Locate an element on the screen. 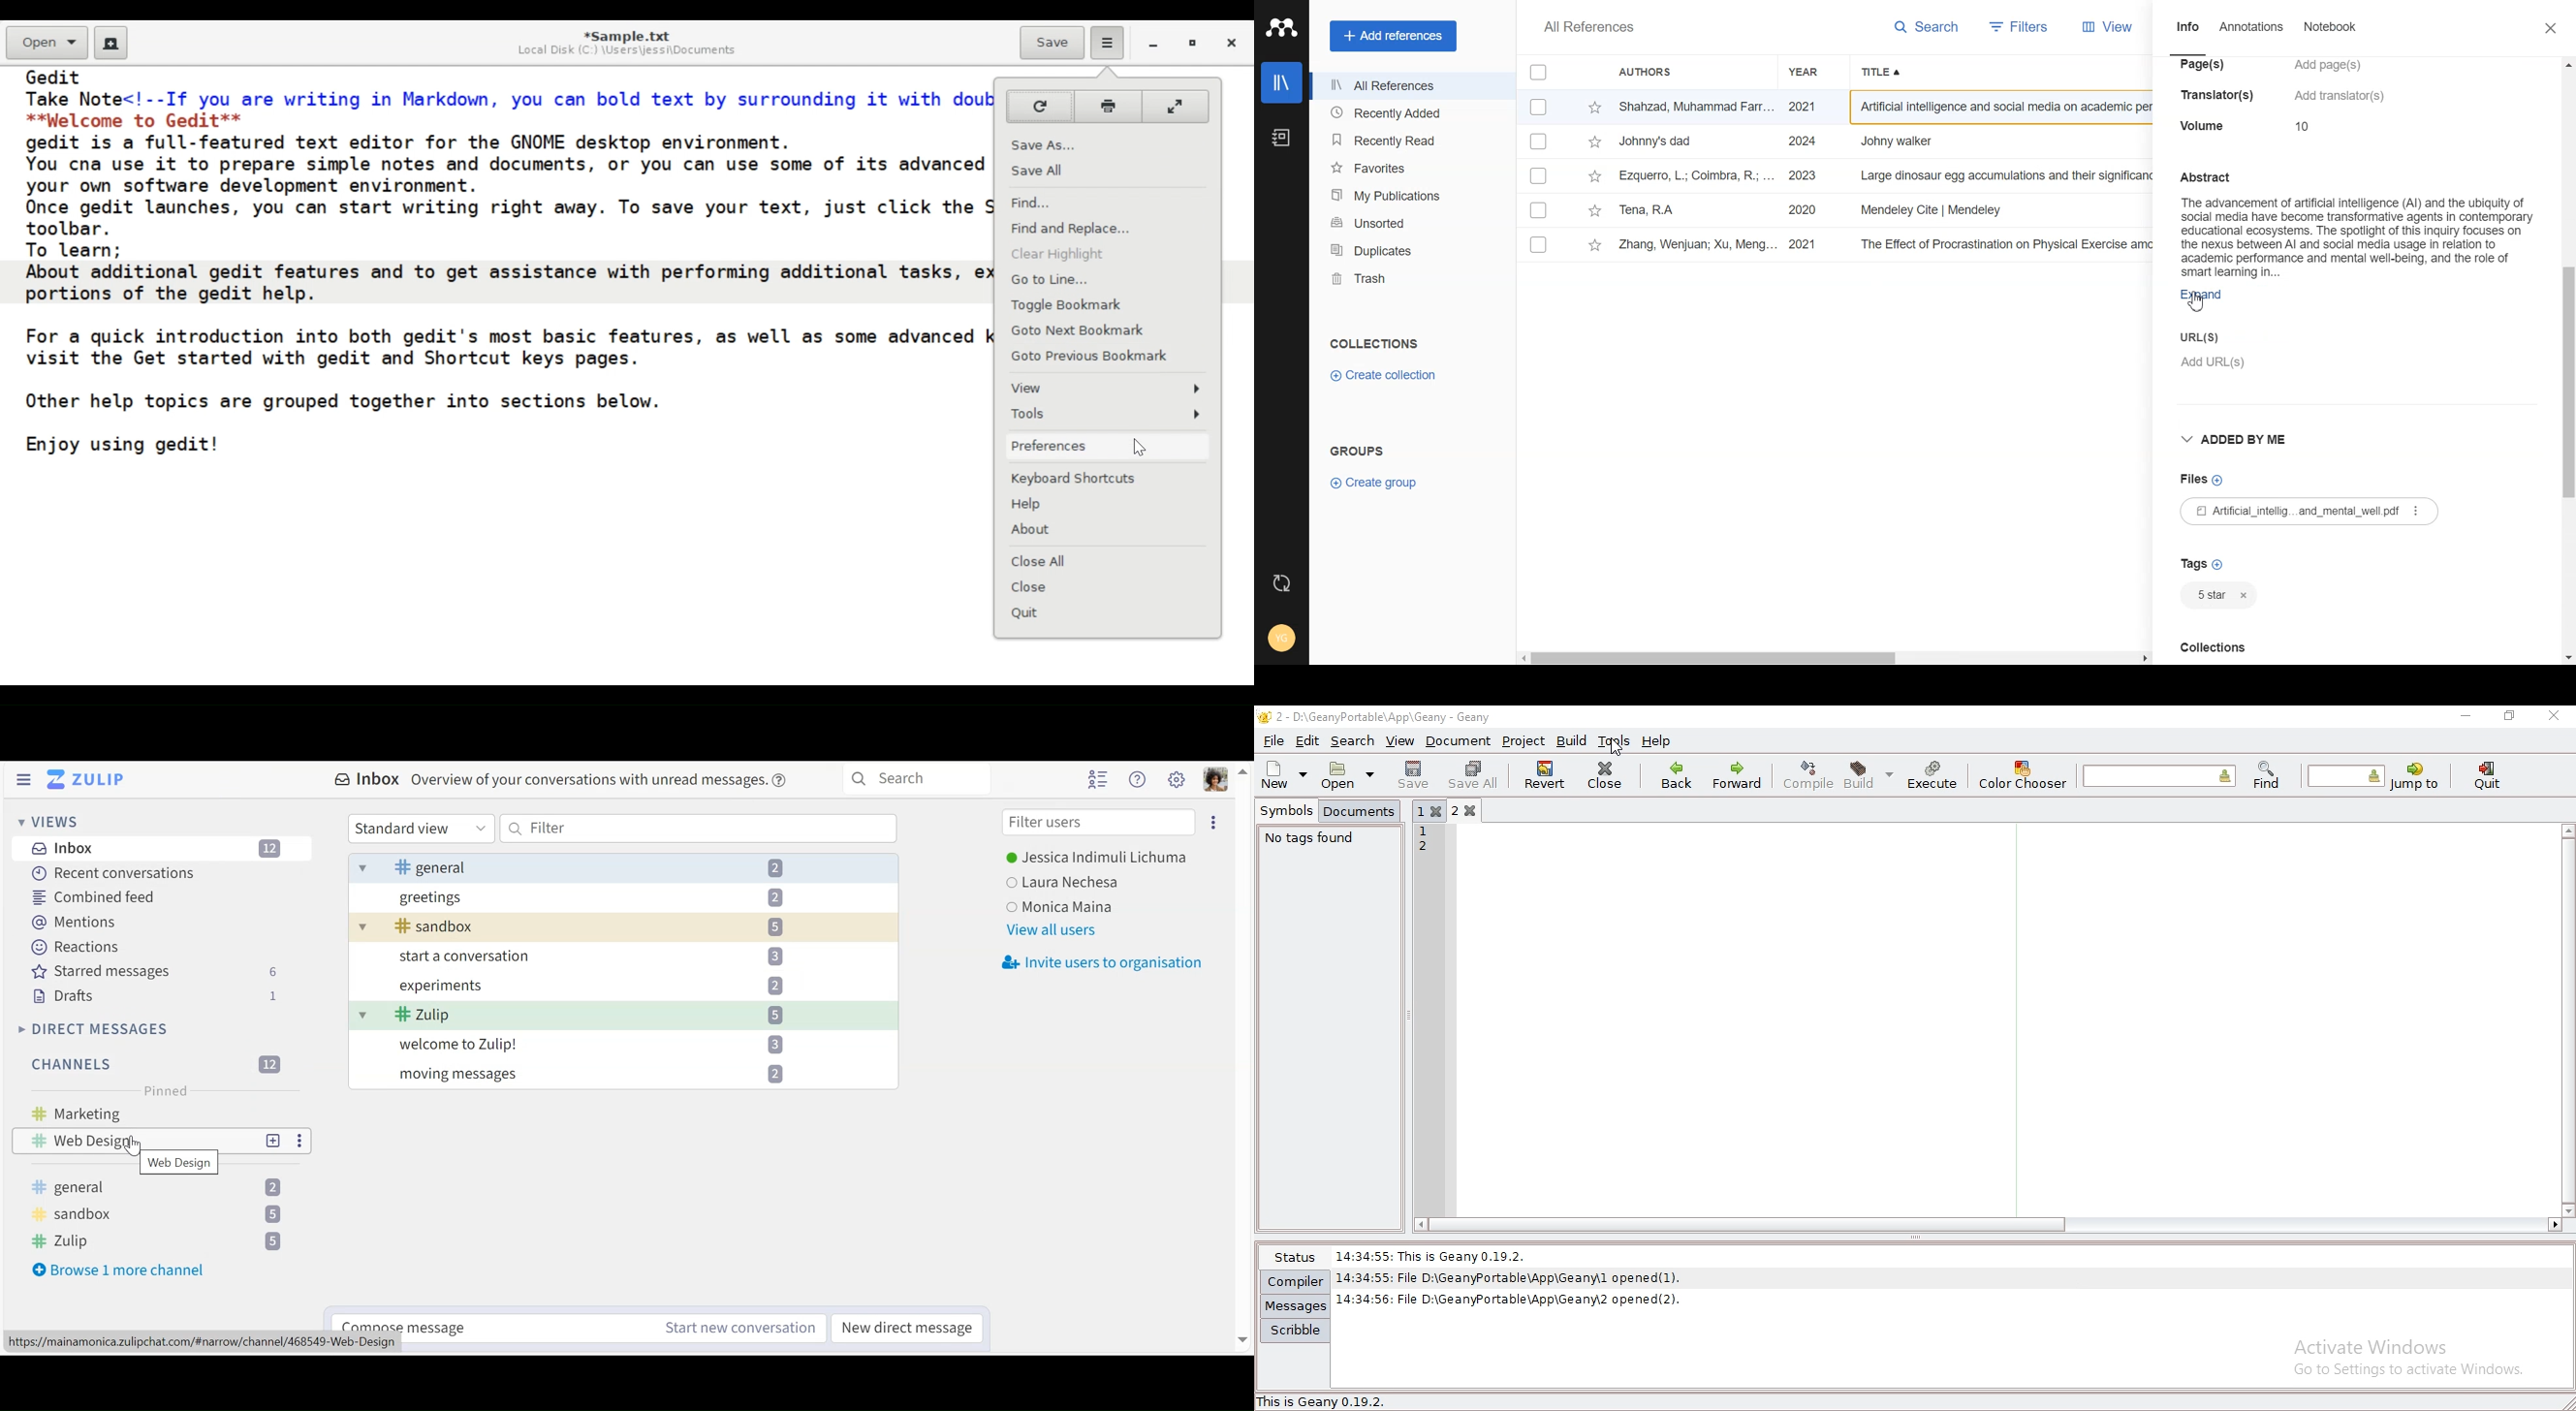  star is located at coordinates (1595, 141).